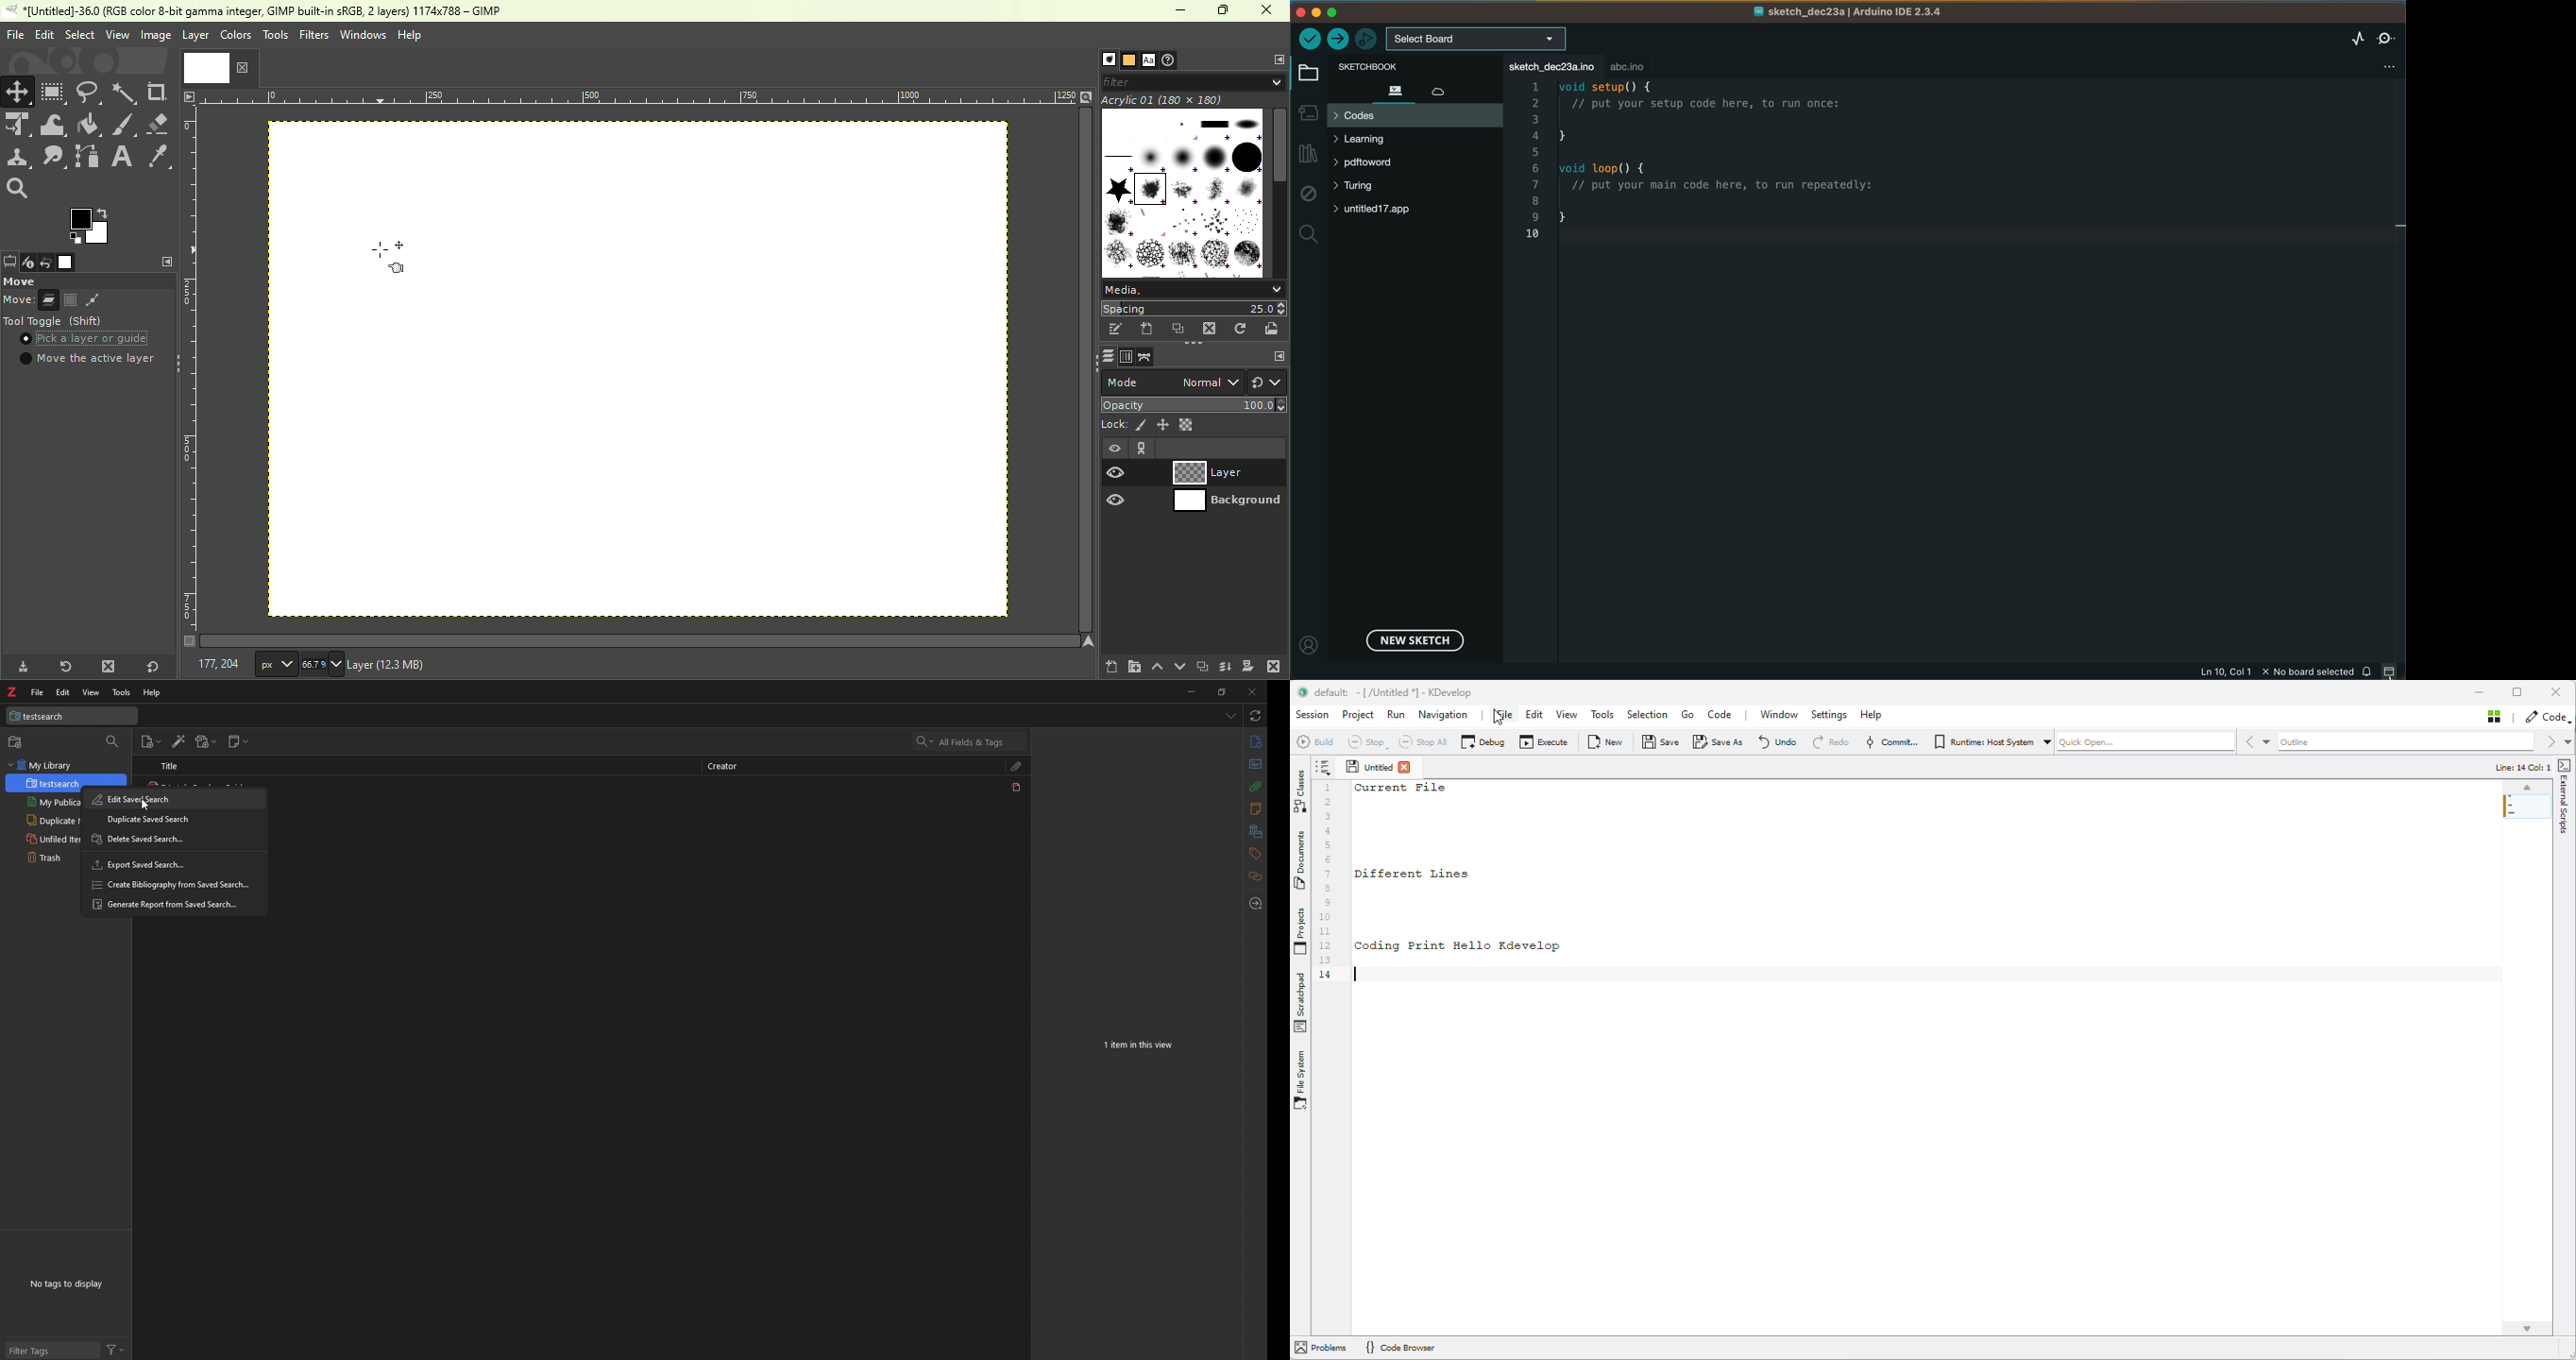 This screenshot has height=1372, width=2576. I want to click on No tags to display, so click(66, 1284).